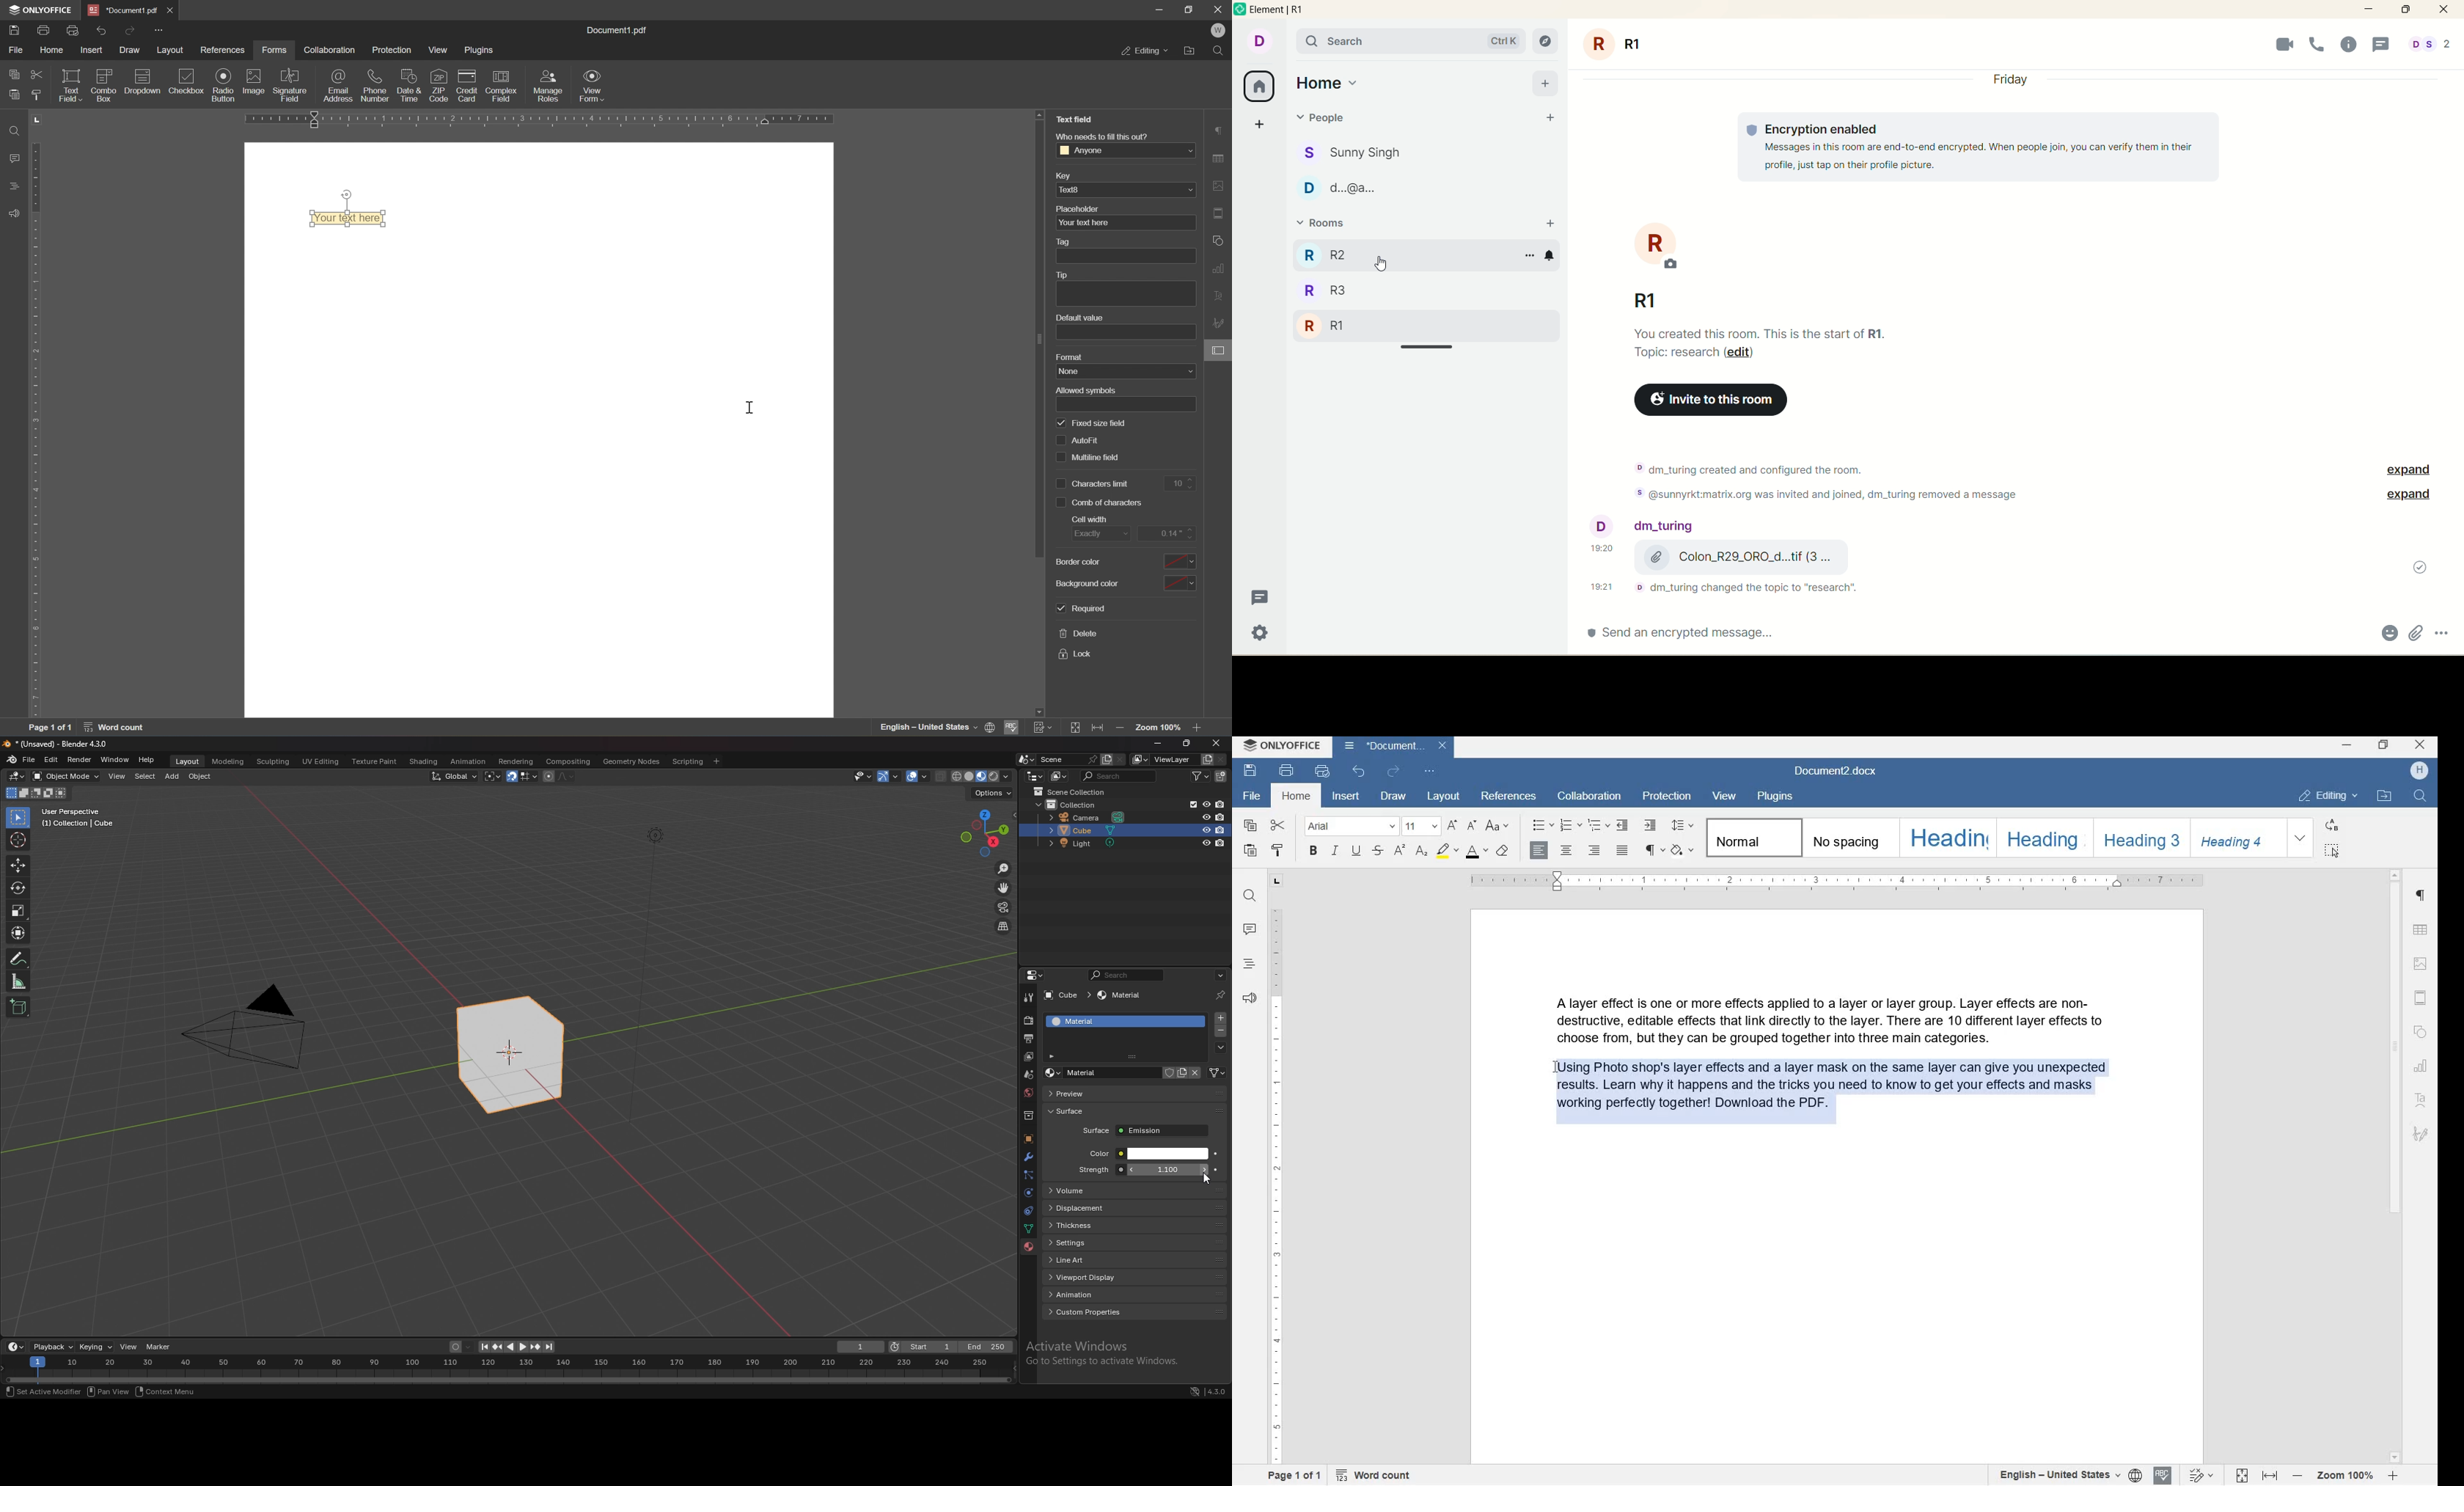  Describe the element at coordinates (1073, 792) in the screenshot. I see `scene collection` at that location.